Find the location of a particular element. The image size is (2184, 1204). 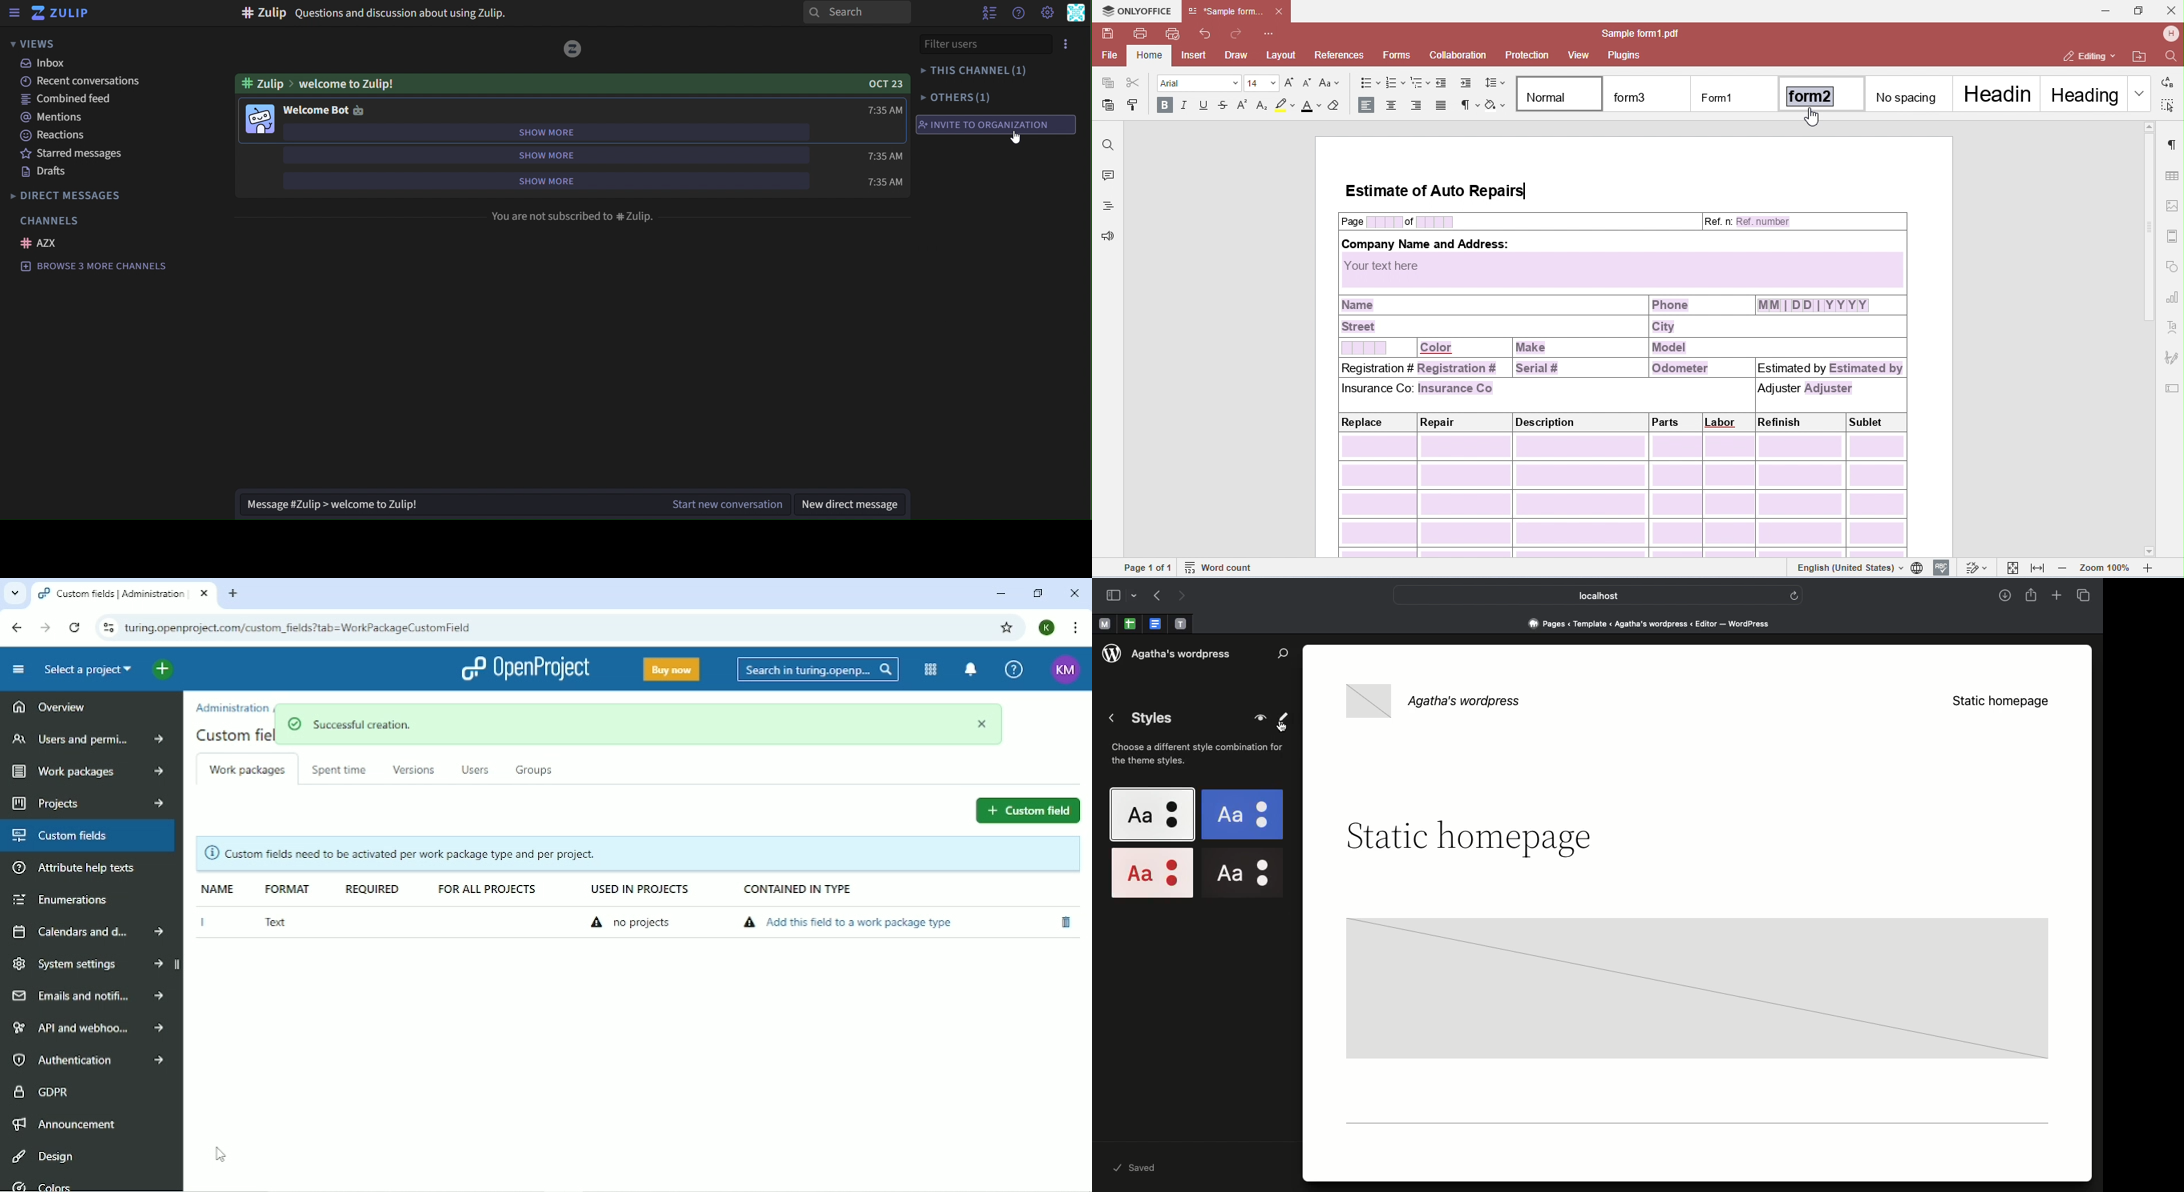

others is located at coordinates (958, 96).